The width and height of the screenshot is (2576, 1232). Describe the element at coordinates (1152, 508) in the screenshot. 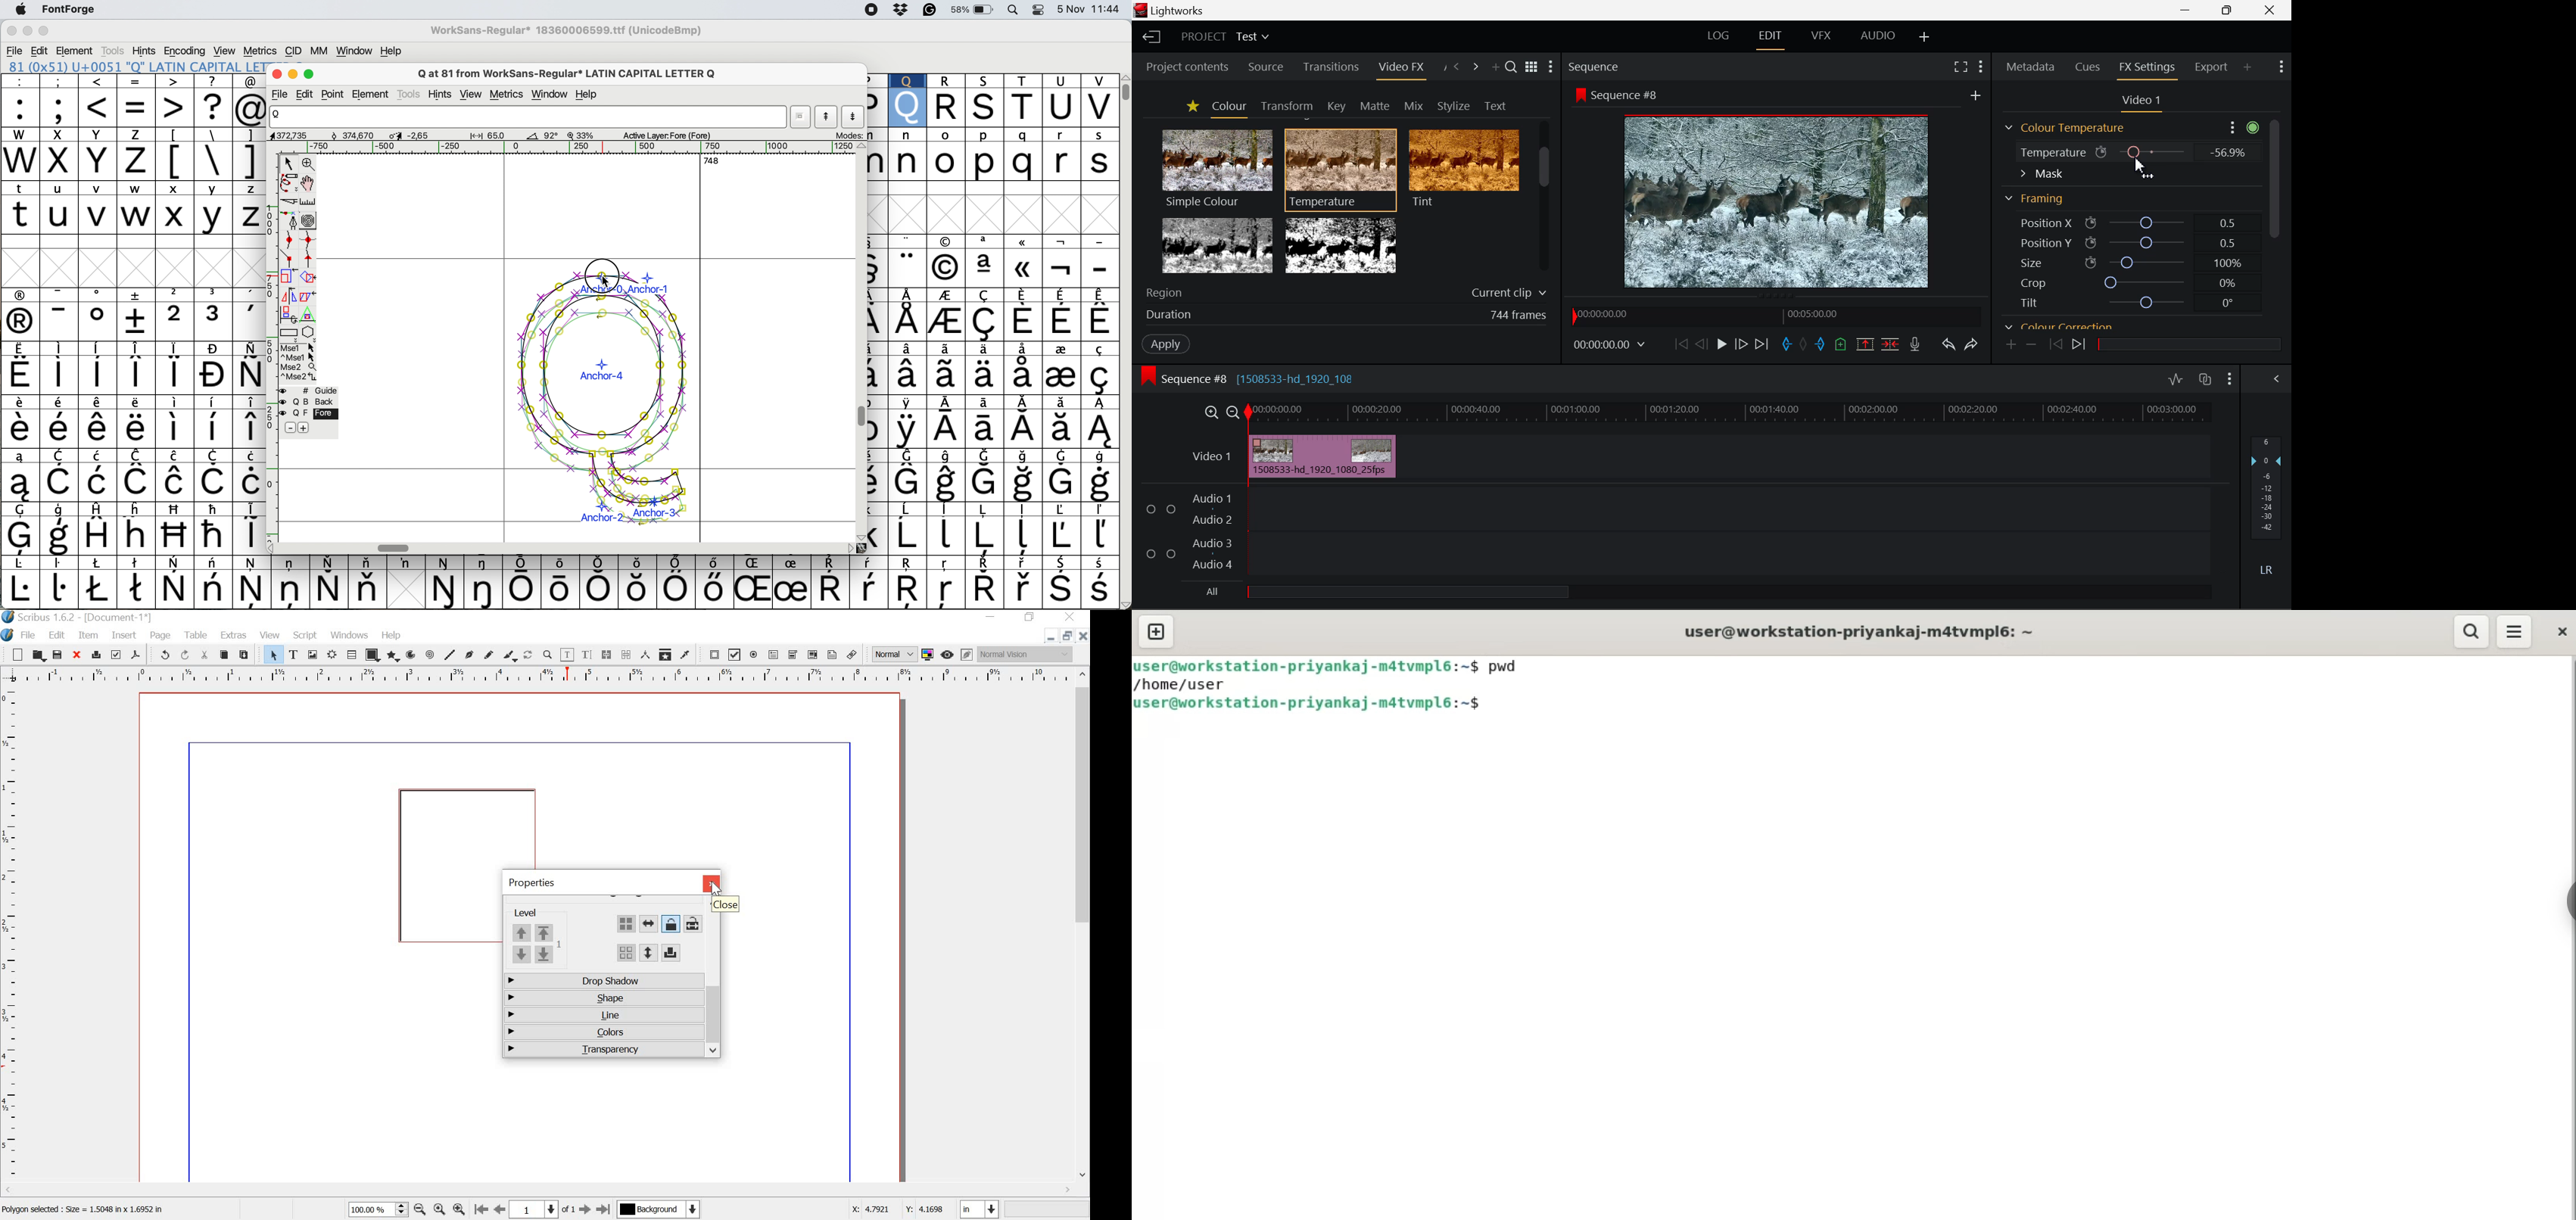

I see `Checkbox` at that location.